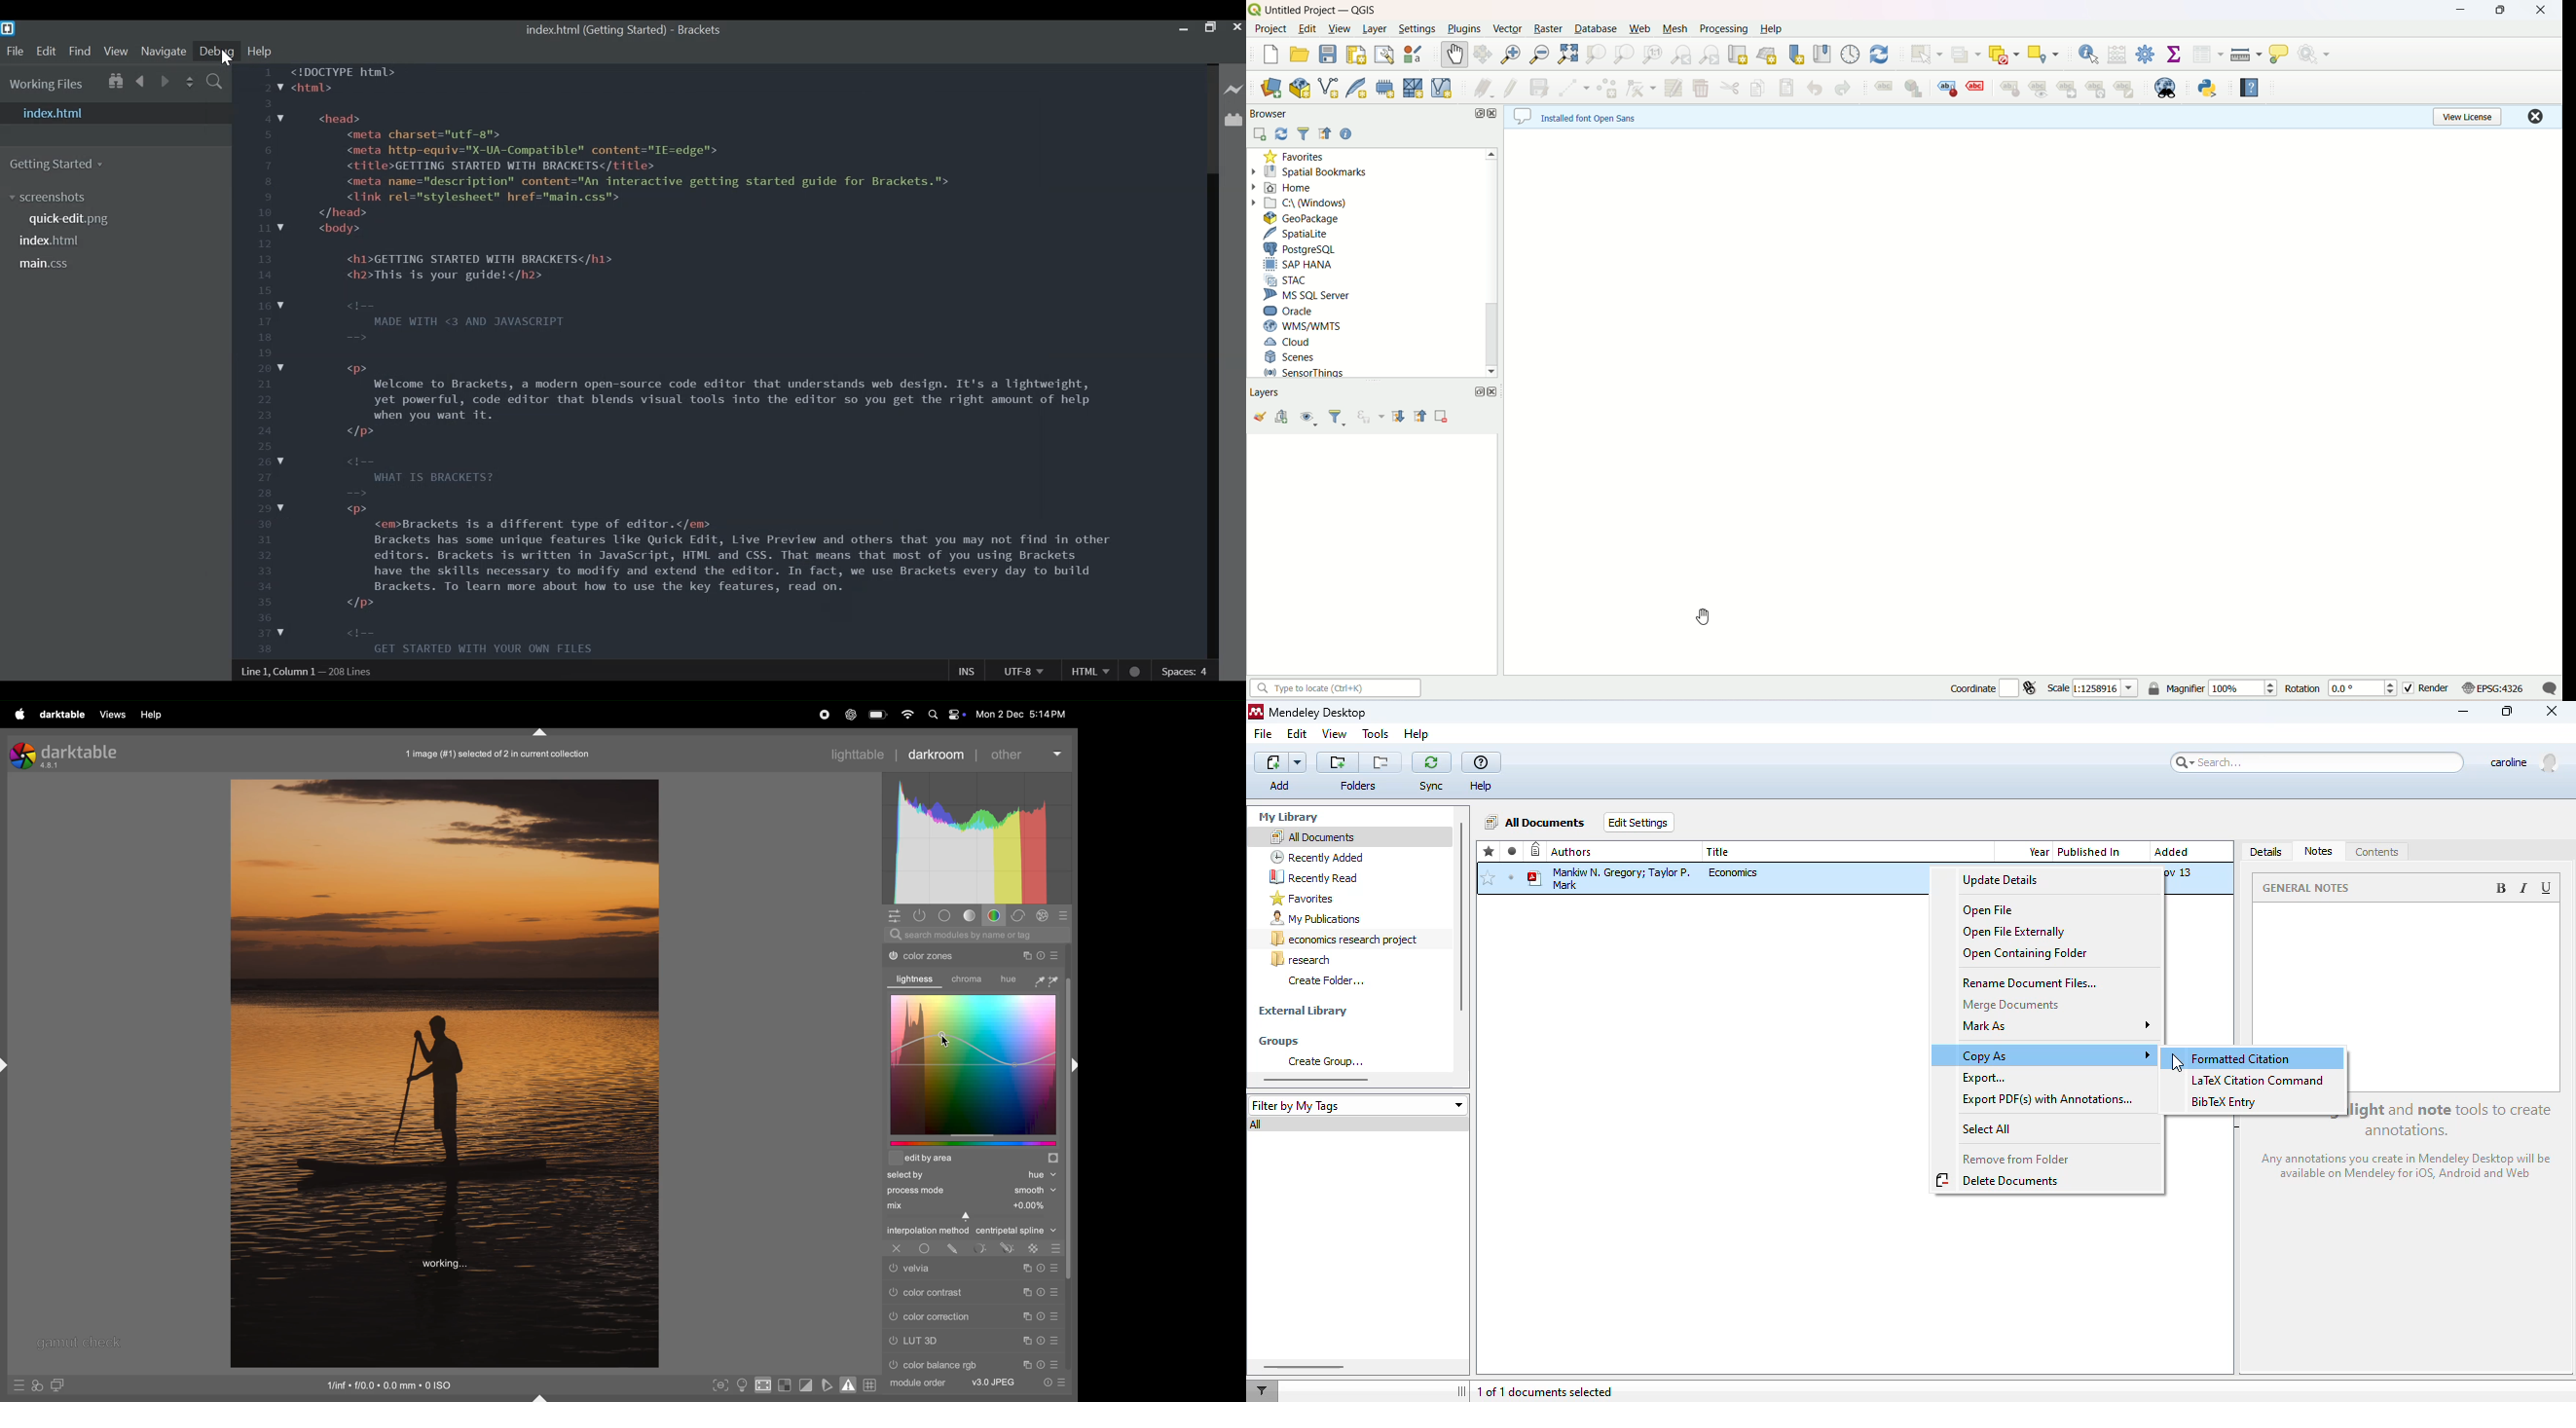  What do you see at coordinates (1988, 910) in the screenshot?
I see `open file` at bounding box center [1988, 910].